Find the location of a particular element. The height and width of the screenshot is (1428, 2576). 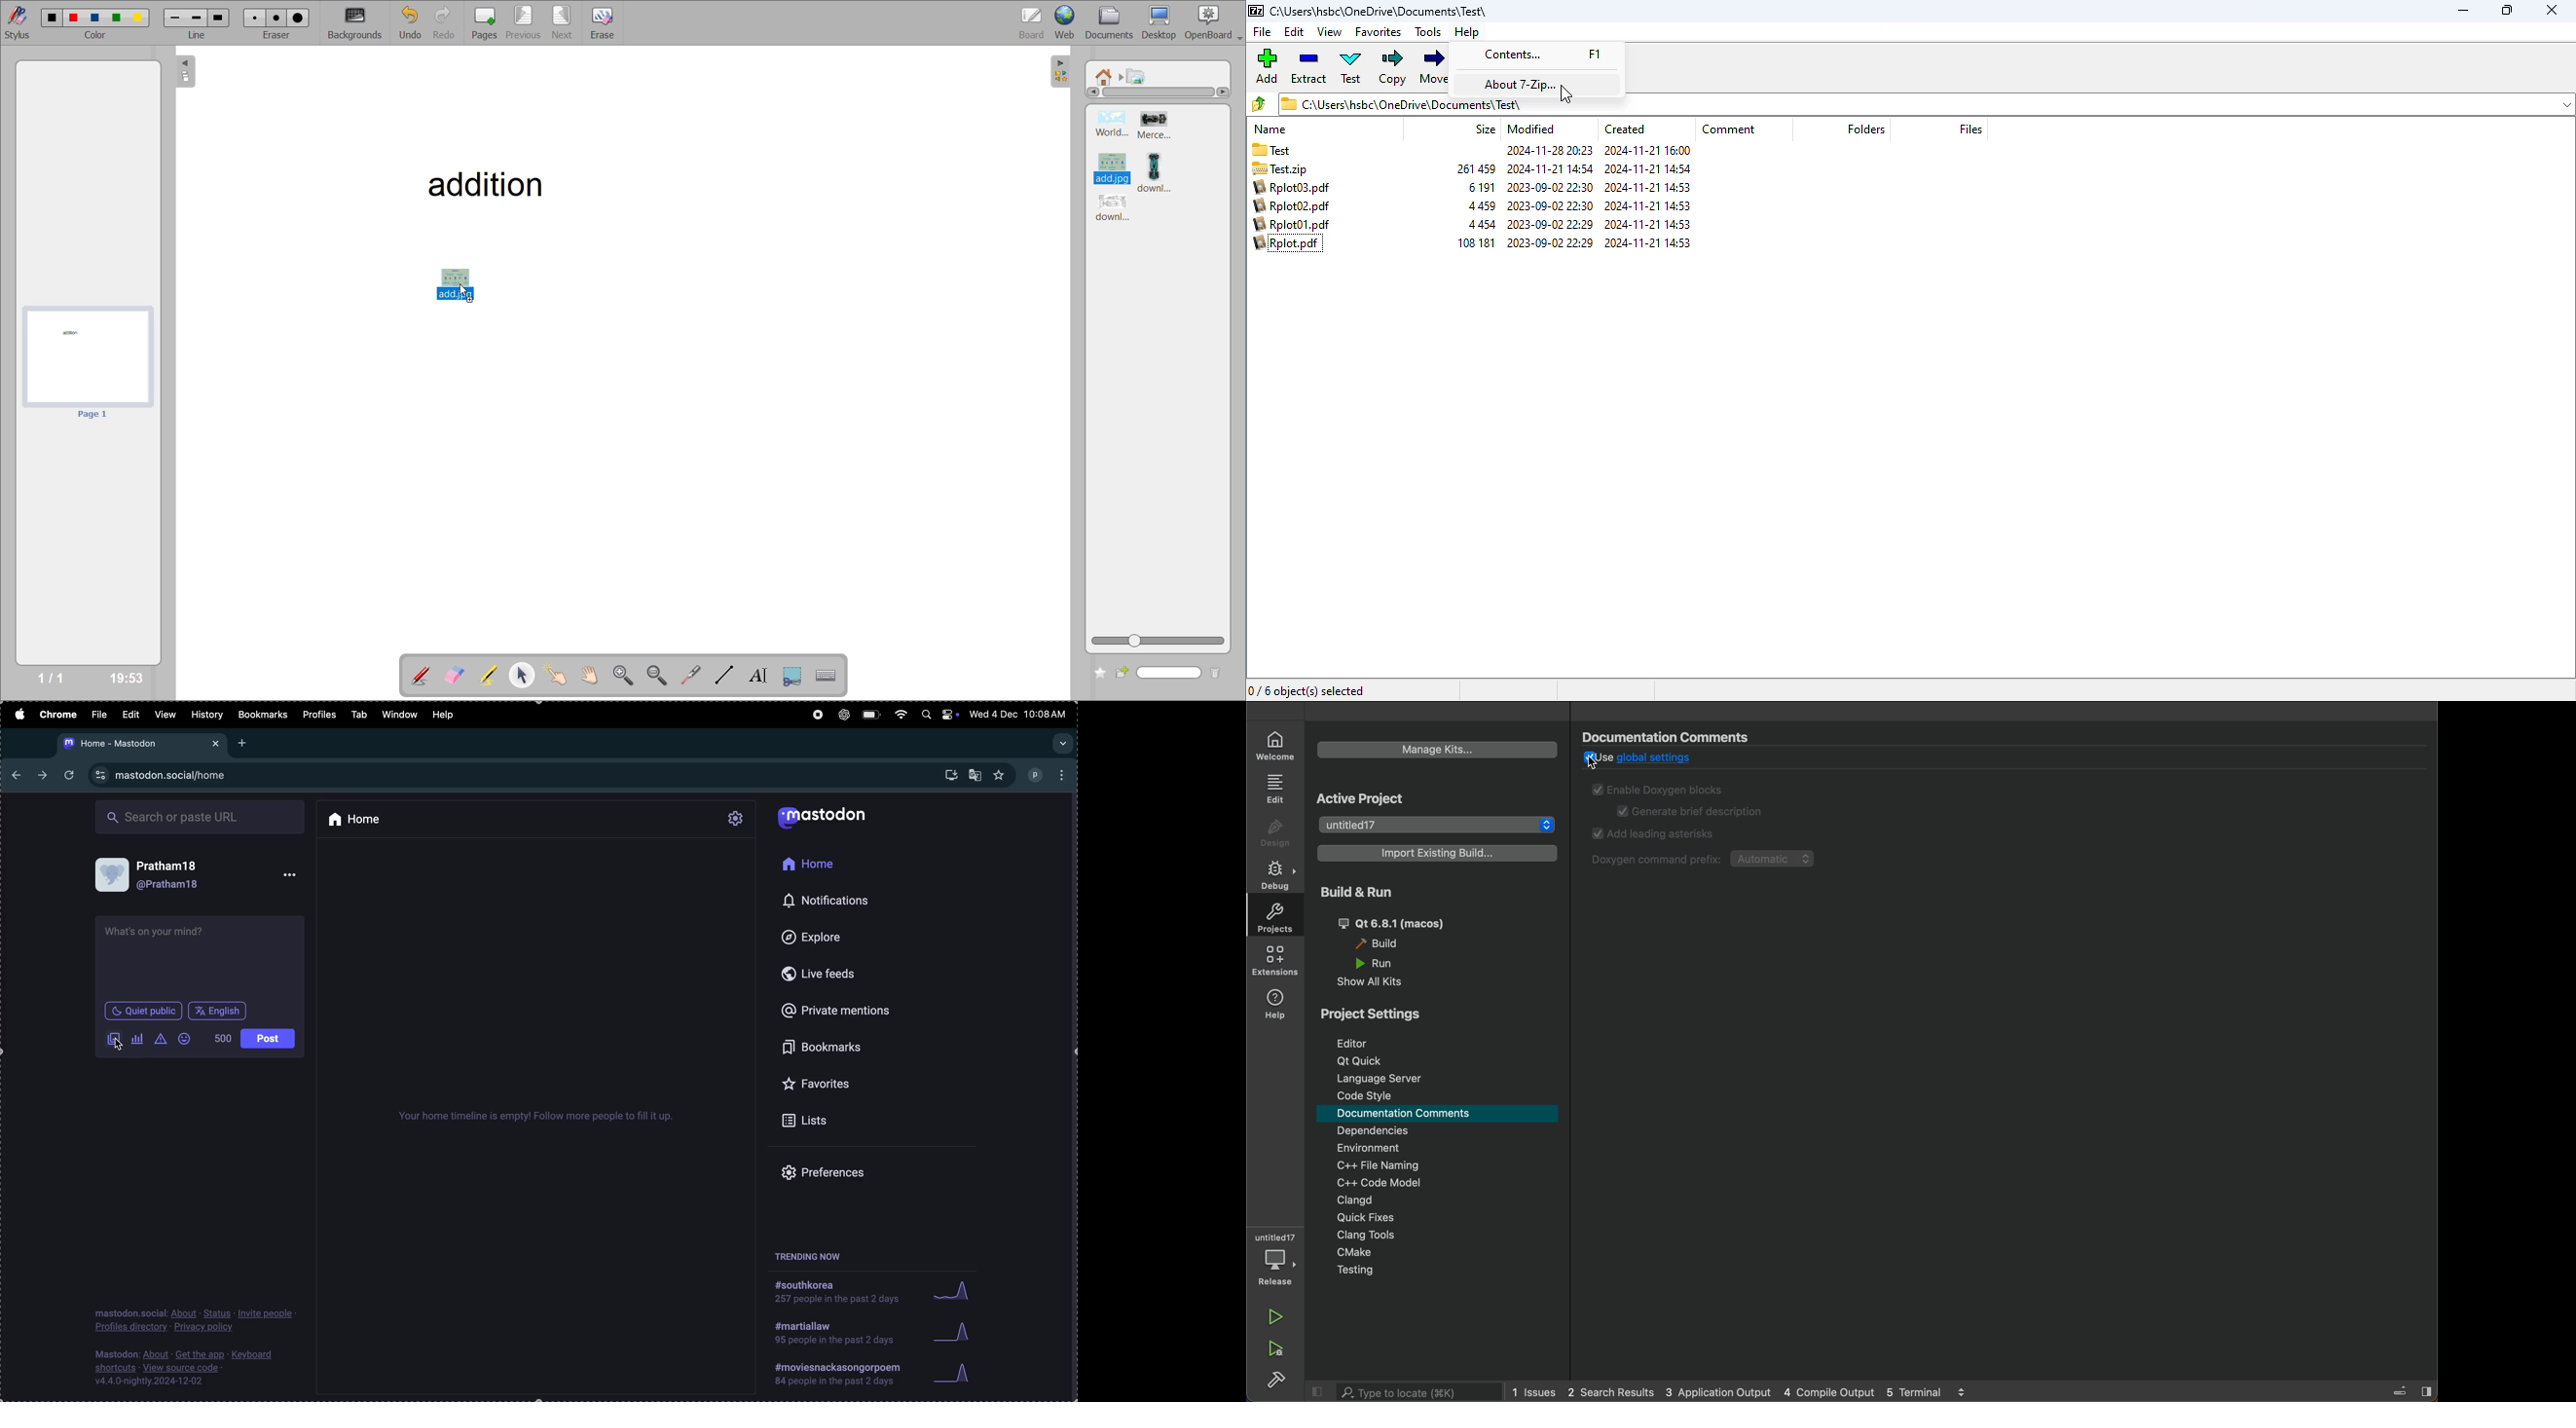

extensions is located at coordinates (1277, 963).